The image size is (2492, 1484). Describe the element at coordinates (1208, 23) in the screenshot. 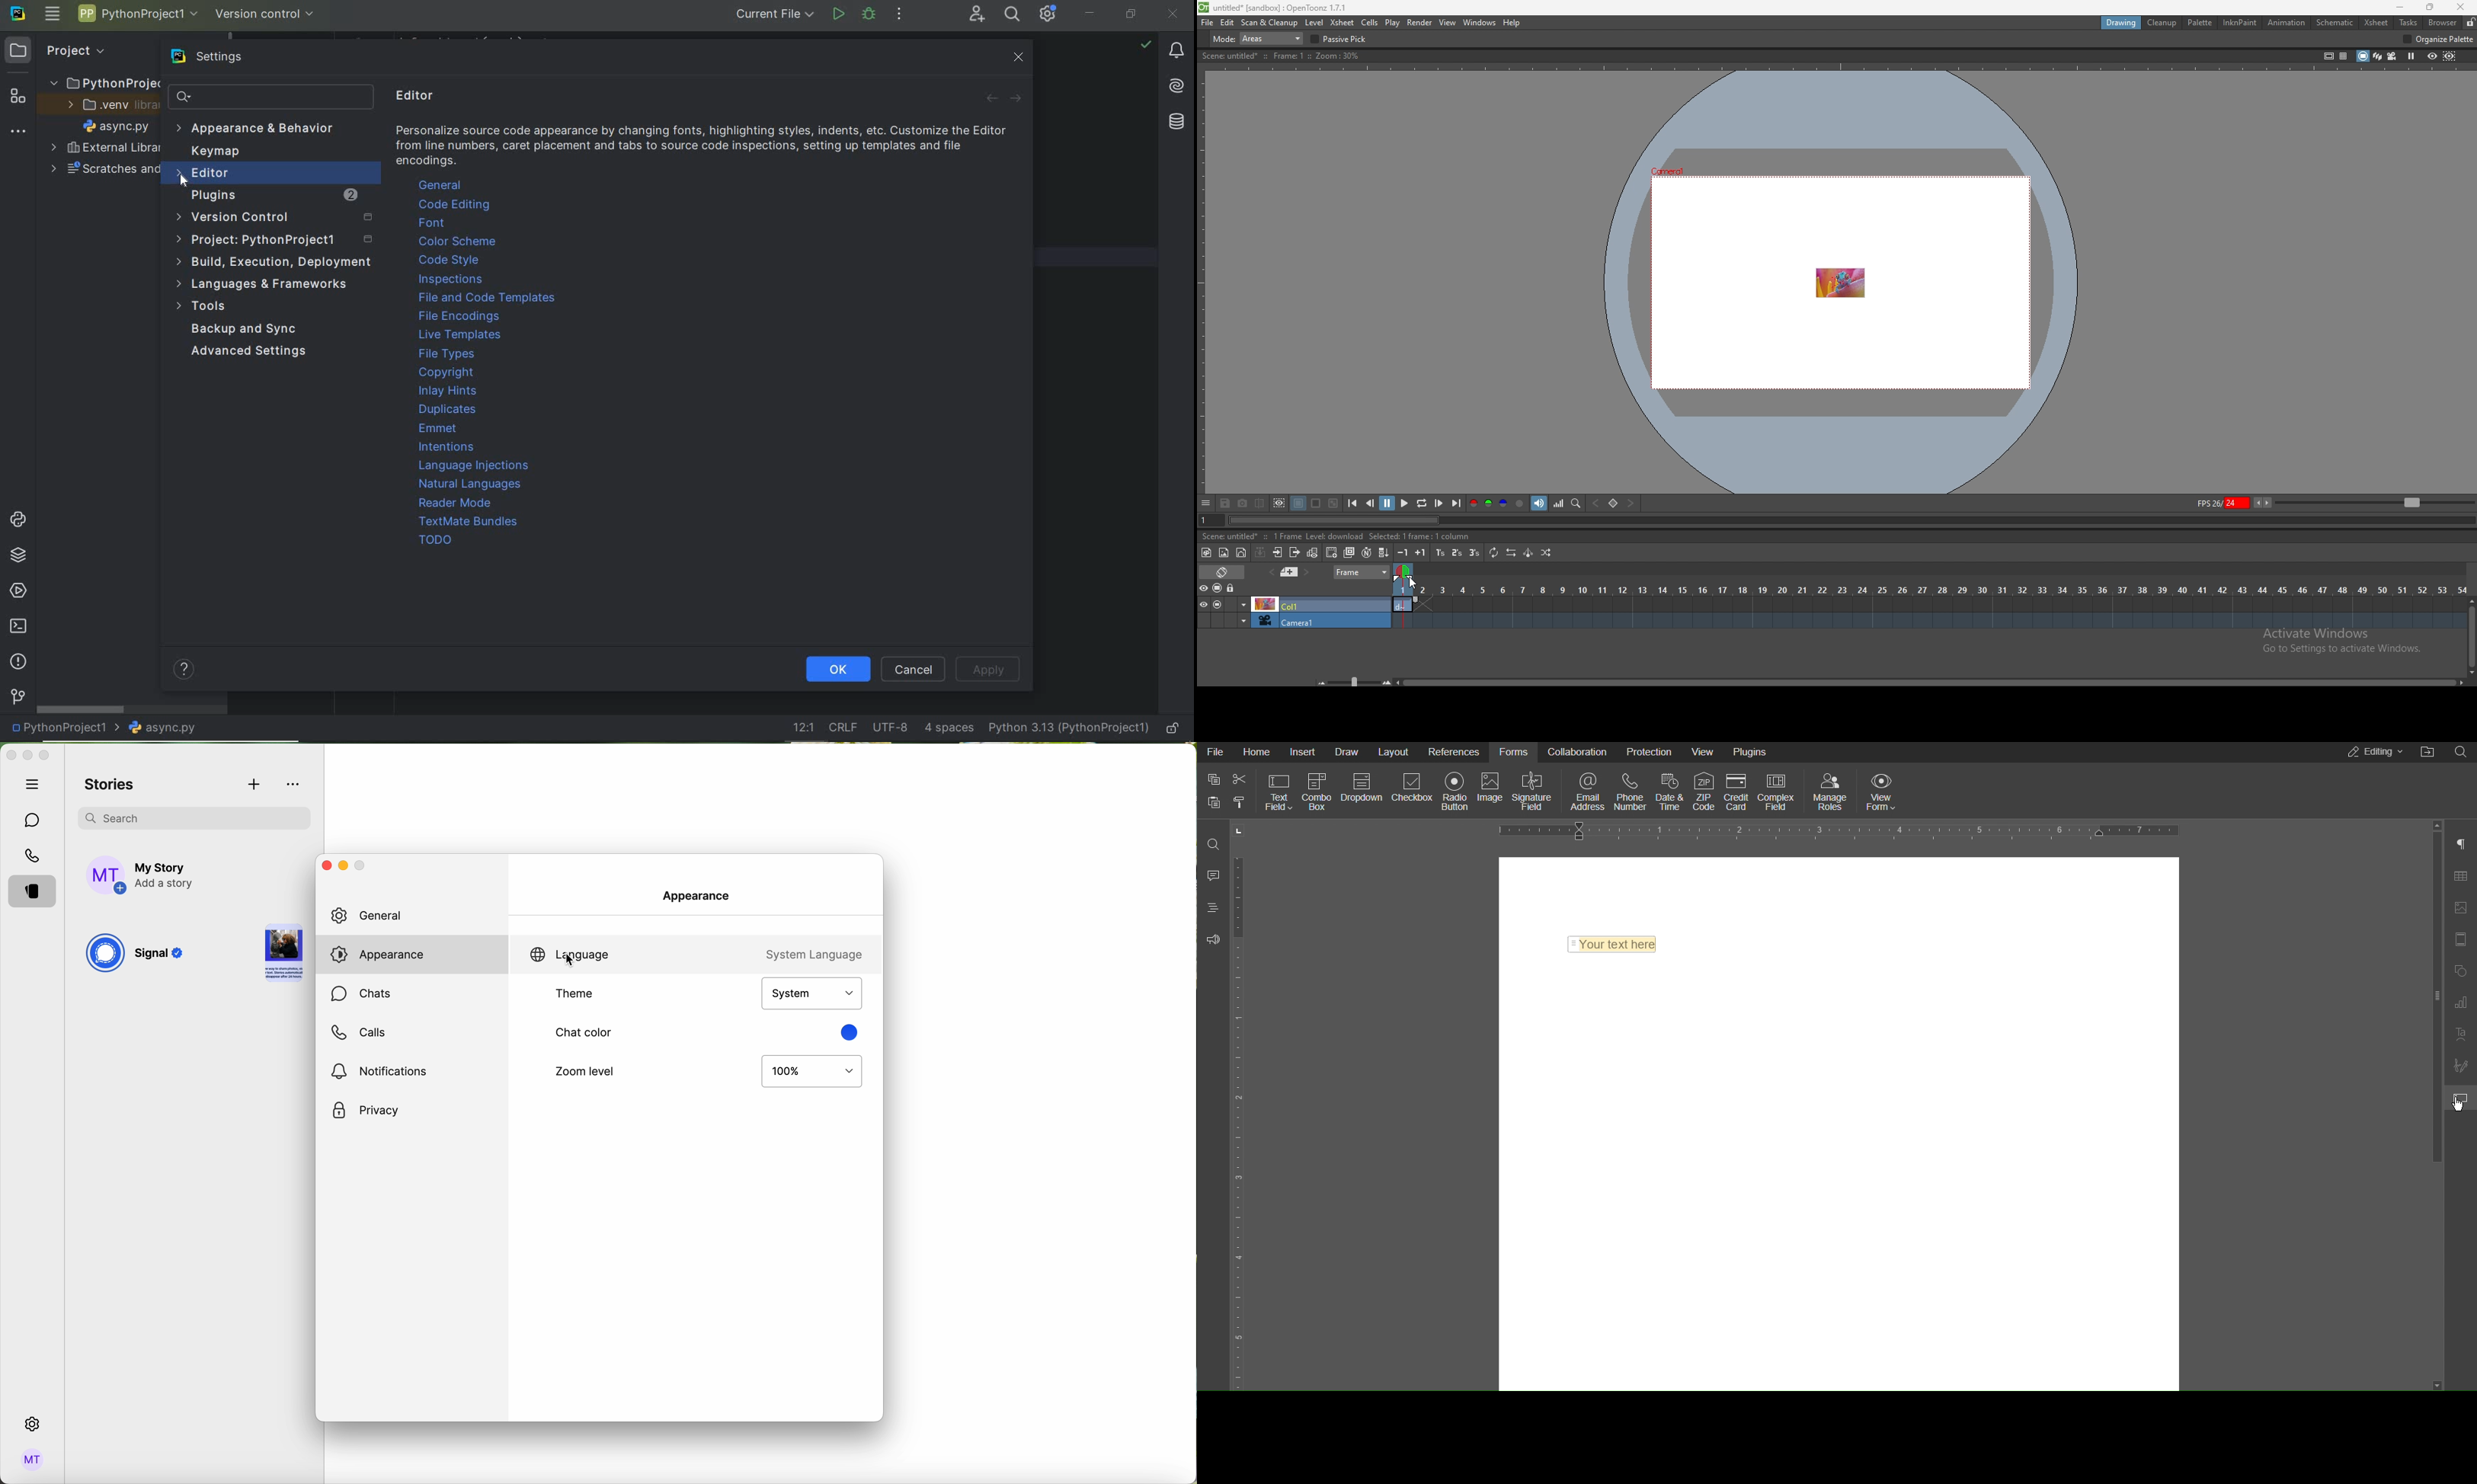

I see `file` at that location.